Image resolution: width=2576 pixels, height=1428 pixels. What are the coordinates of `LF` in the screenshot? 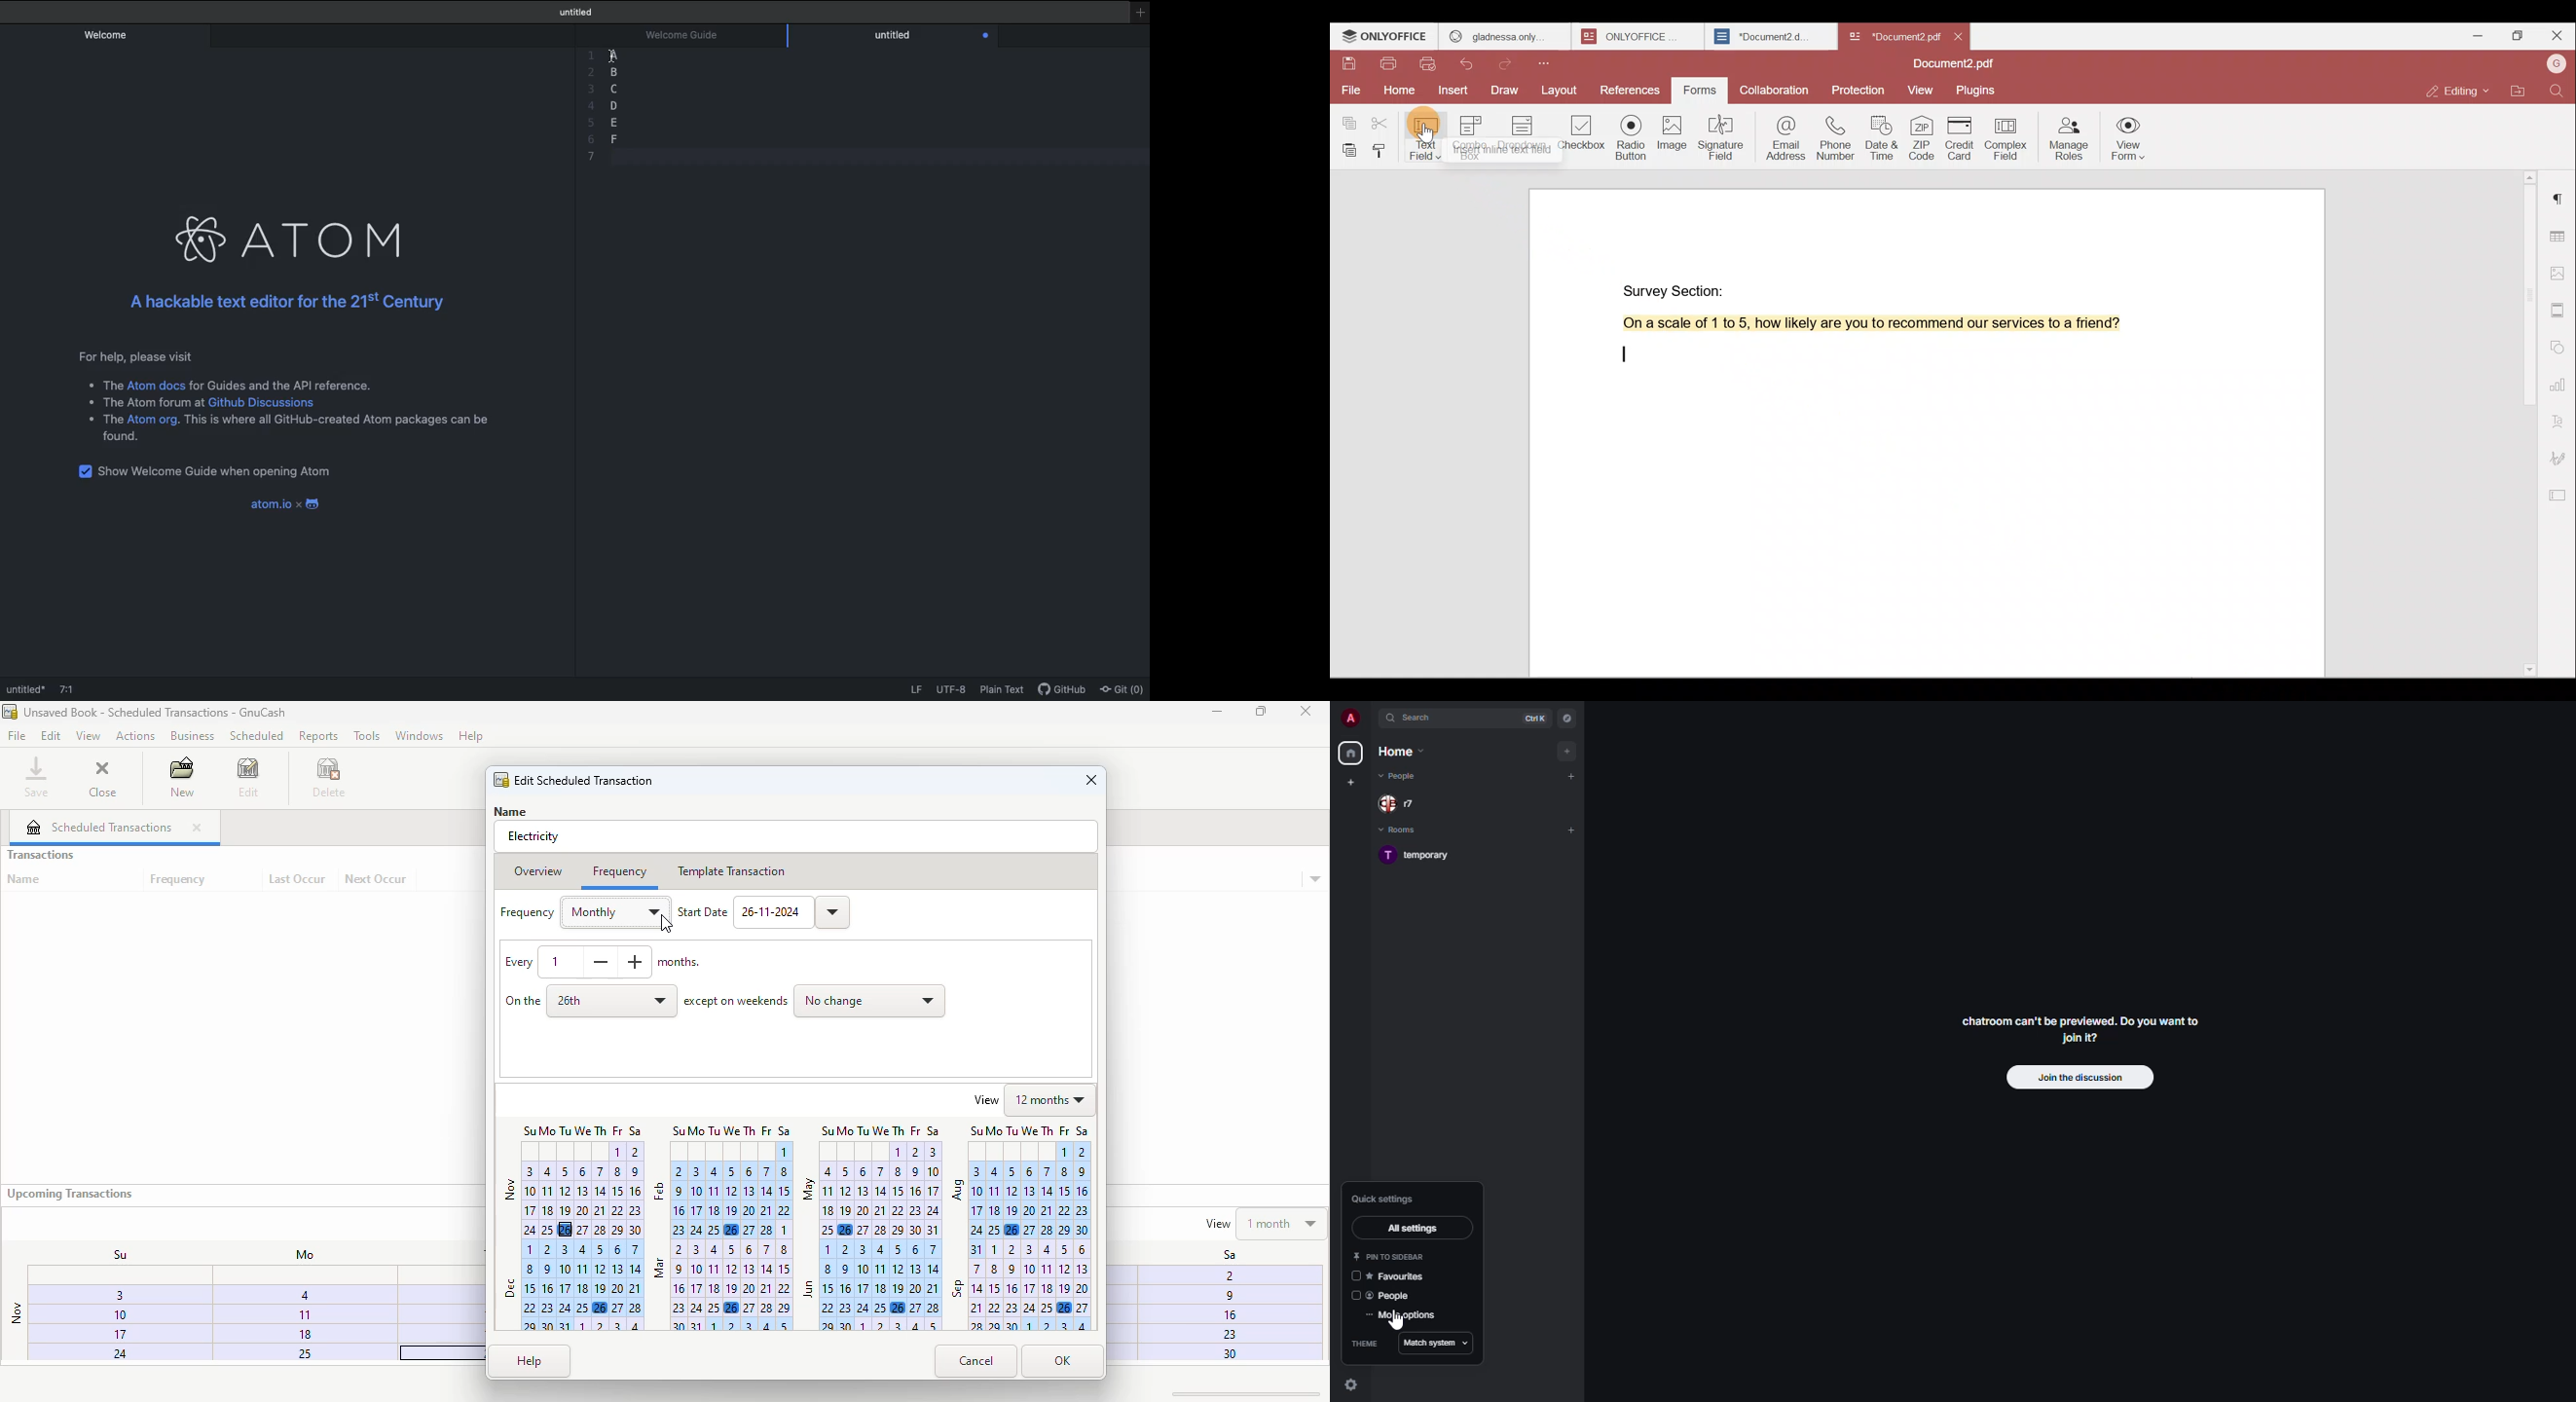 It's located at (919, 691).